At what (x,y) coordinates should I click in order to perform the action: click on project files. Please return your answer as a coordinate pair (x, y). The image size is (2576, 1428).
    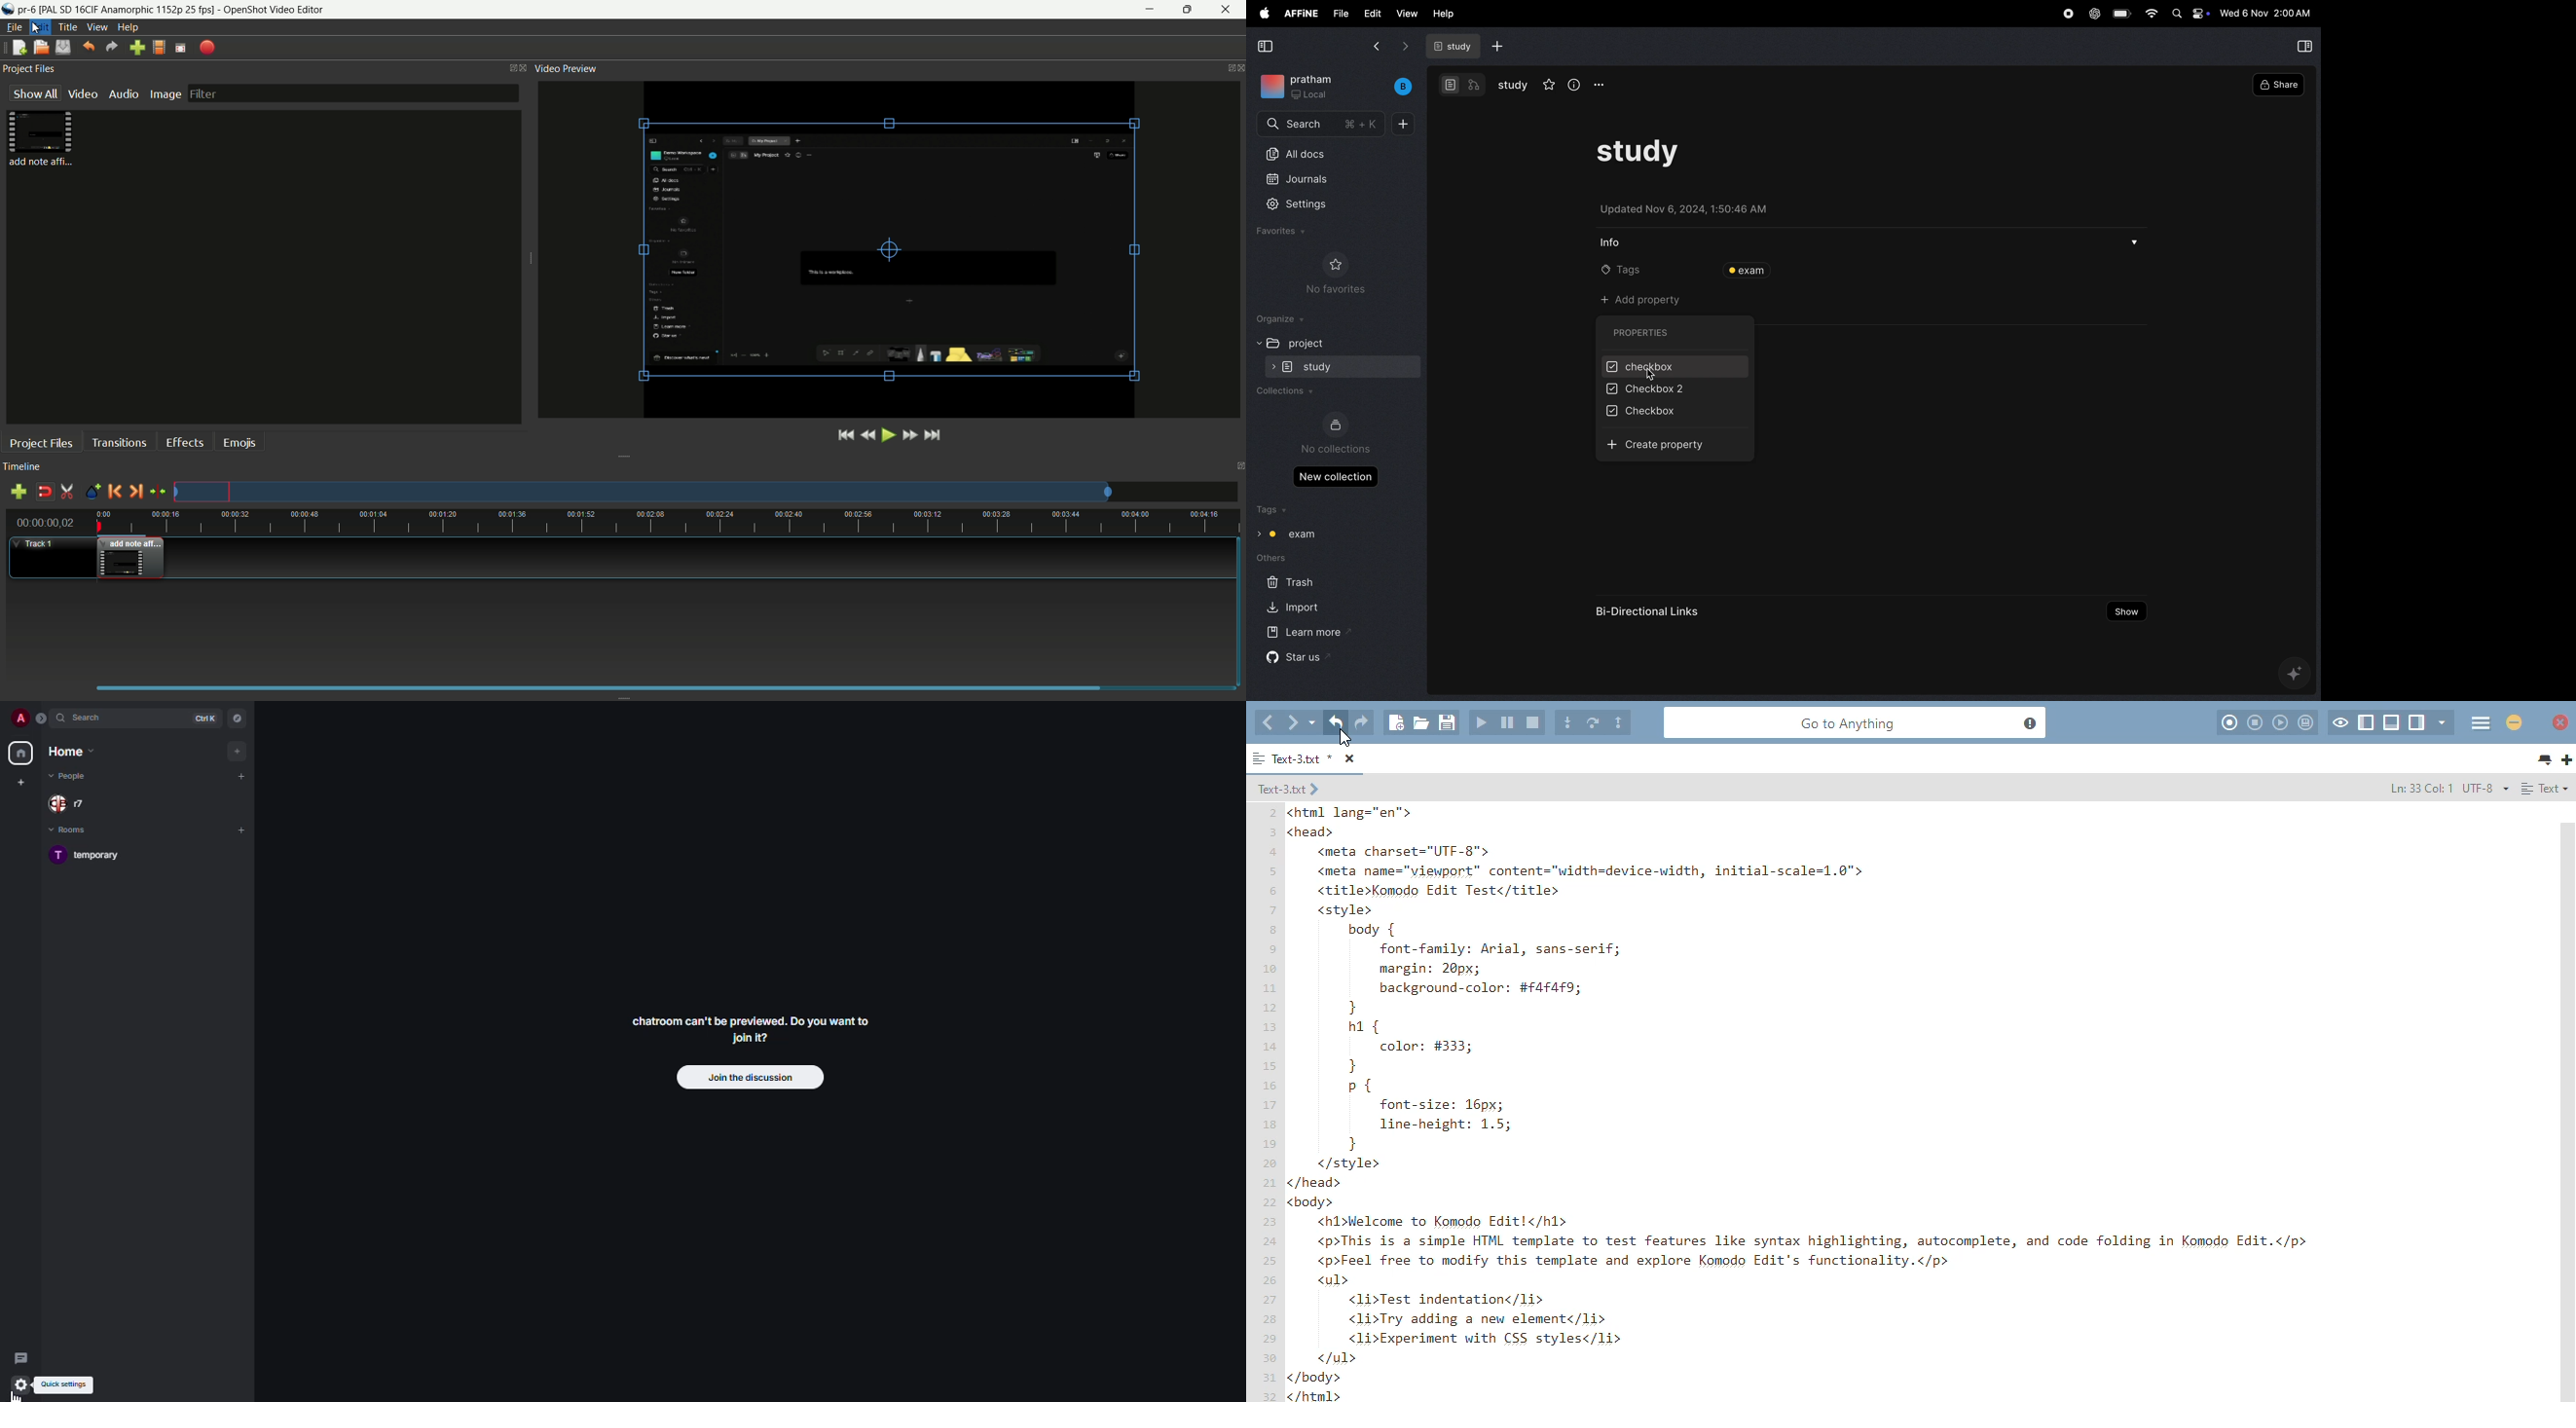
    Looking at the image, I should click on (30, 68).